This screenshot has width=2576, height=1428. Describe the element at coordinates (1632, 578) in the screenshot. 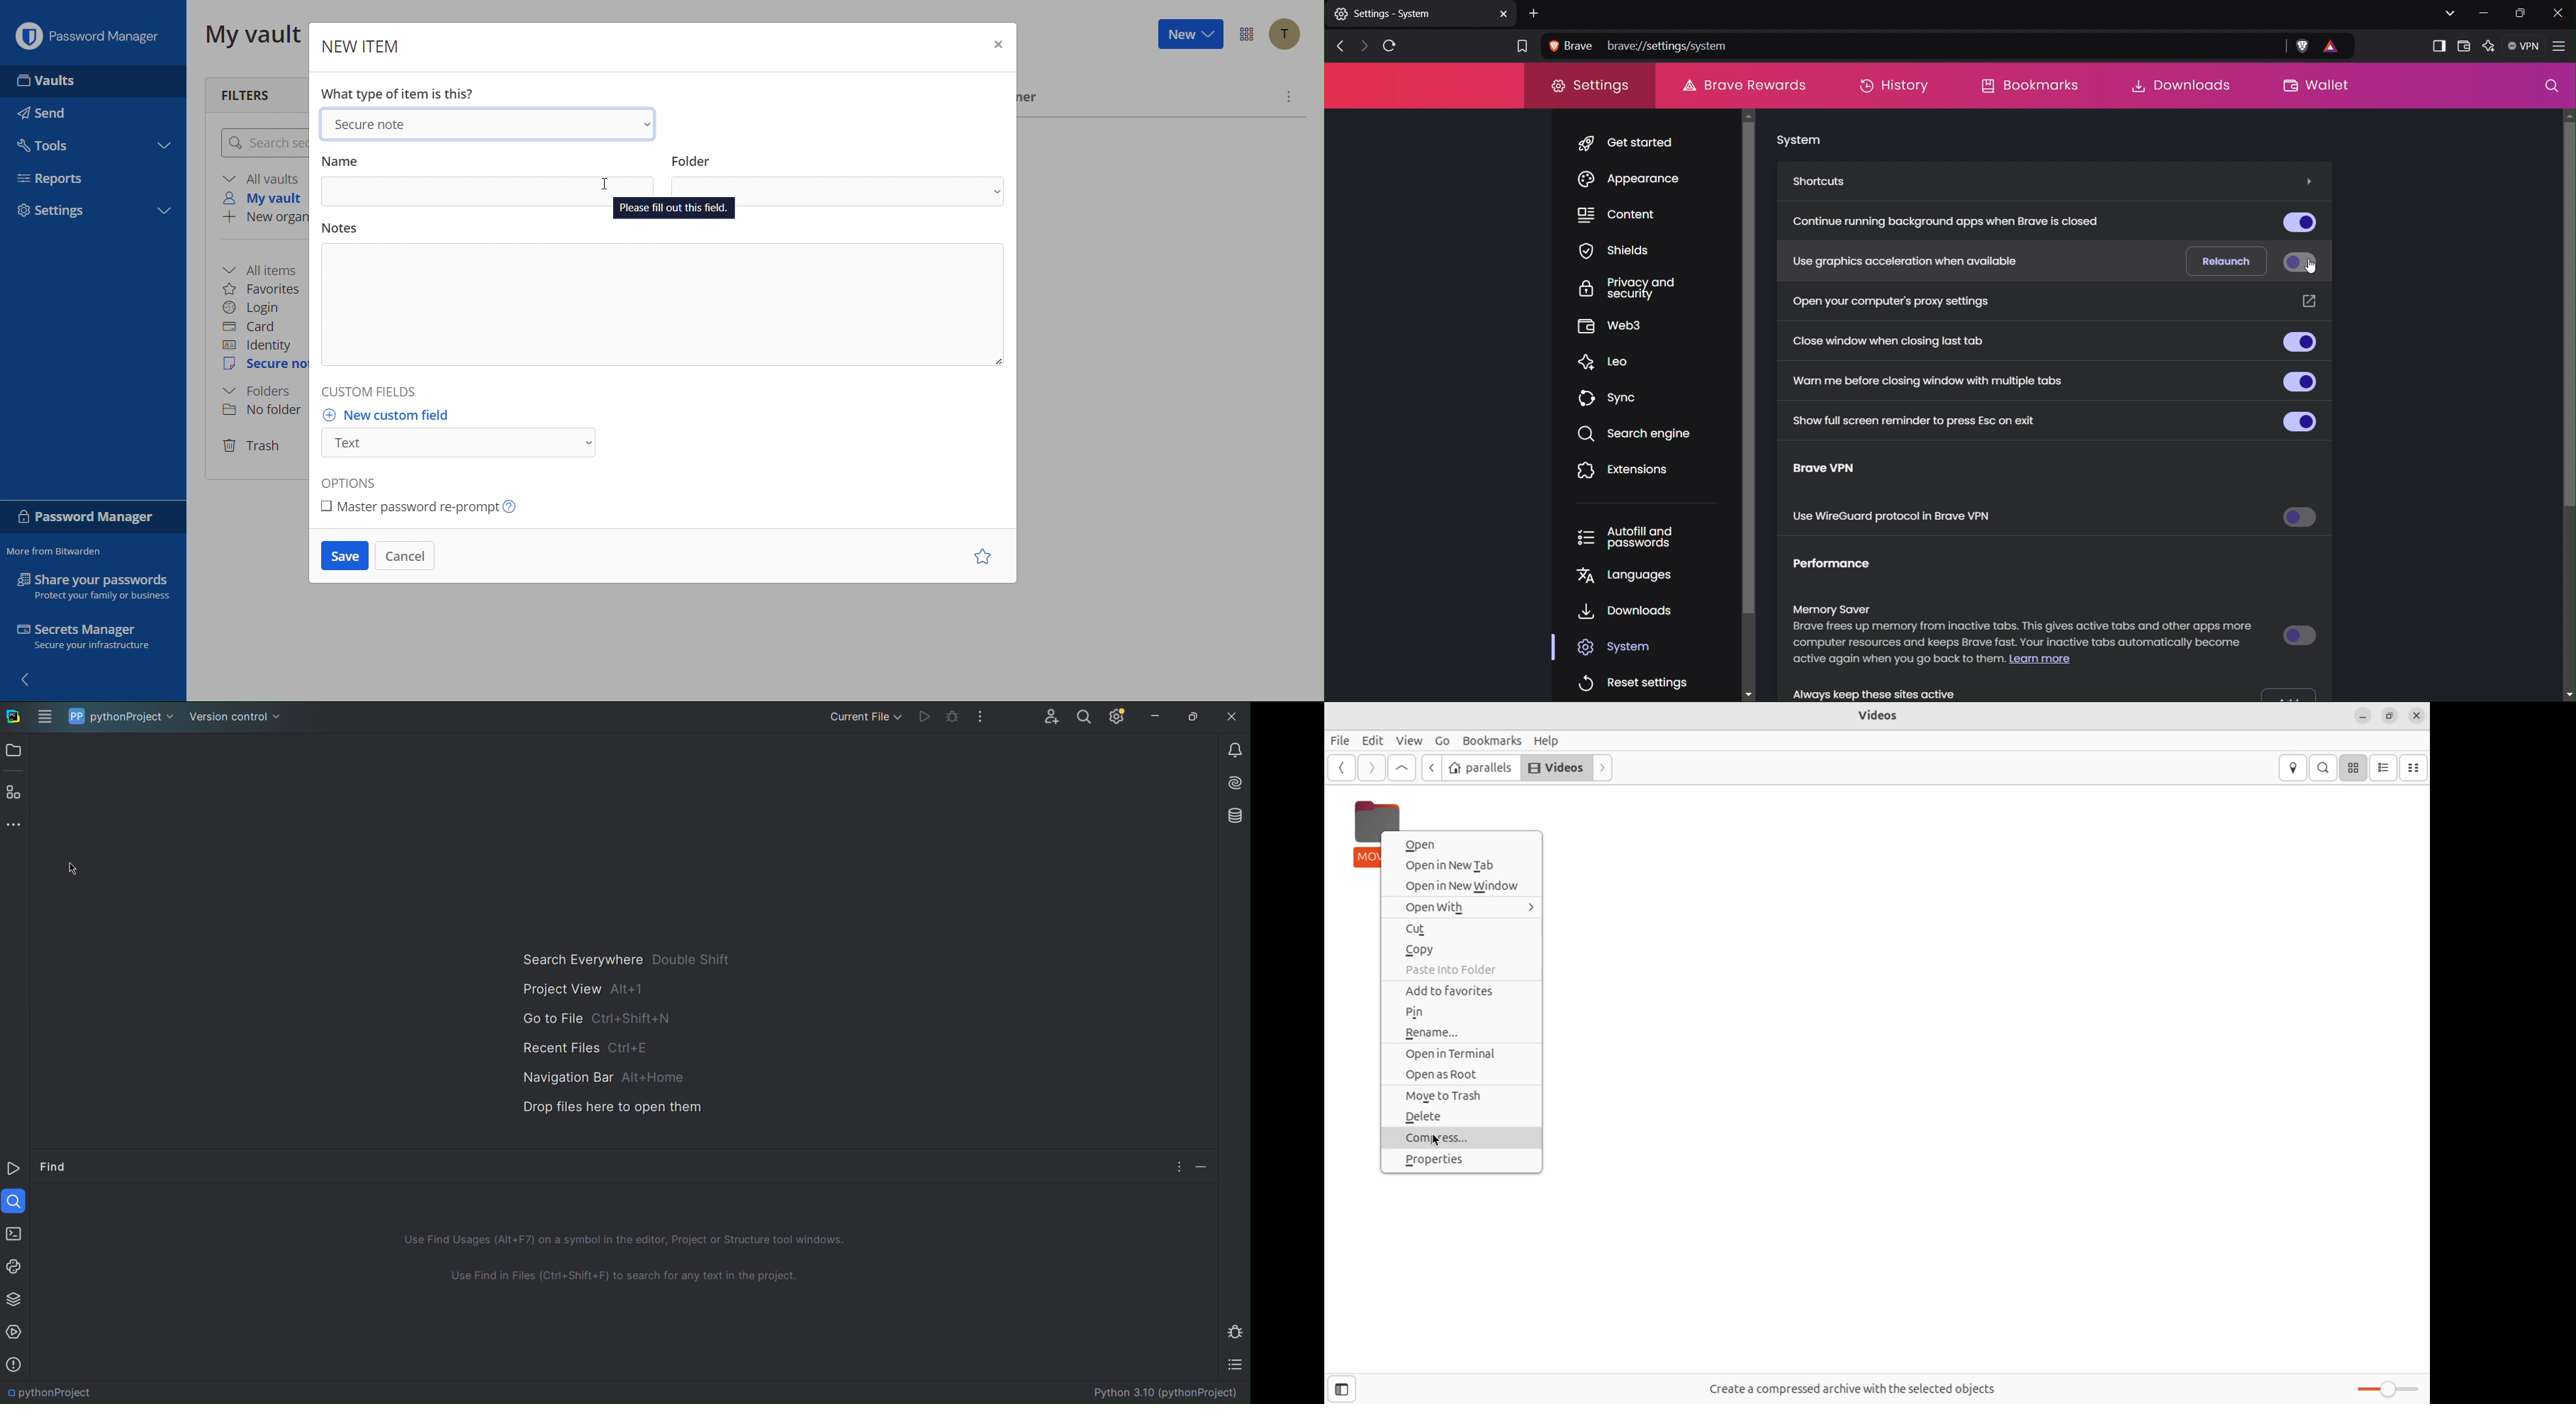

I see `Languages` at that location.